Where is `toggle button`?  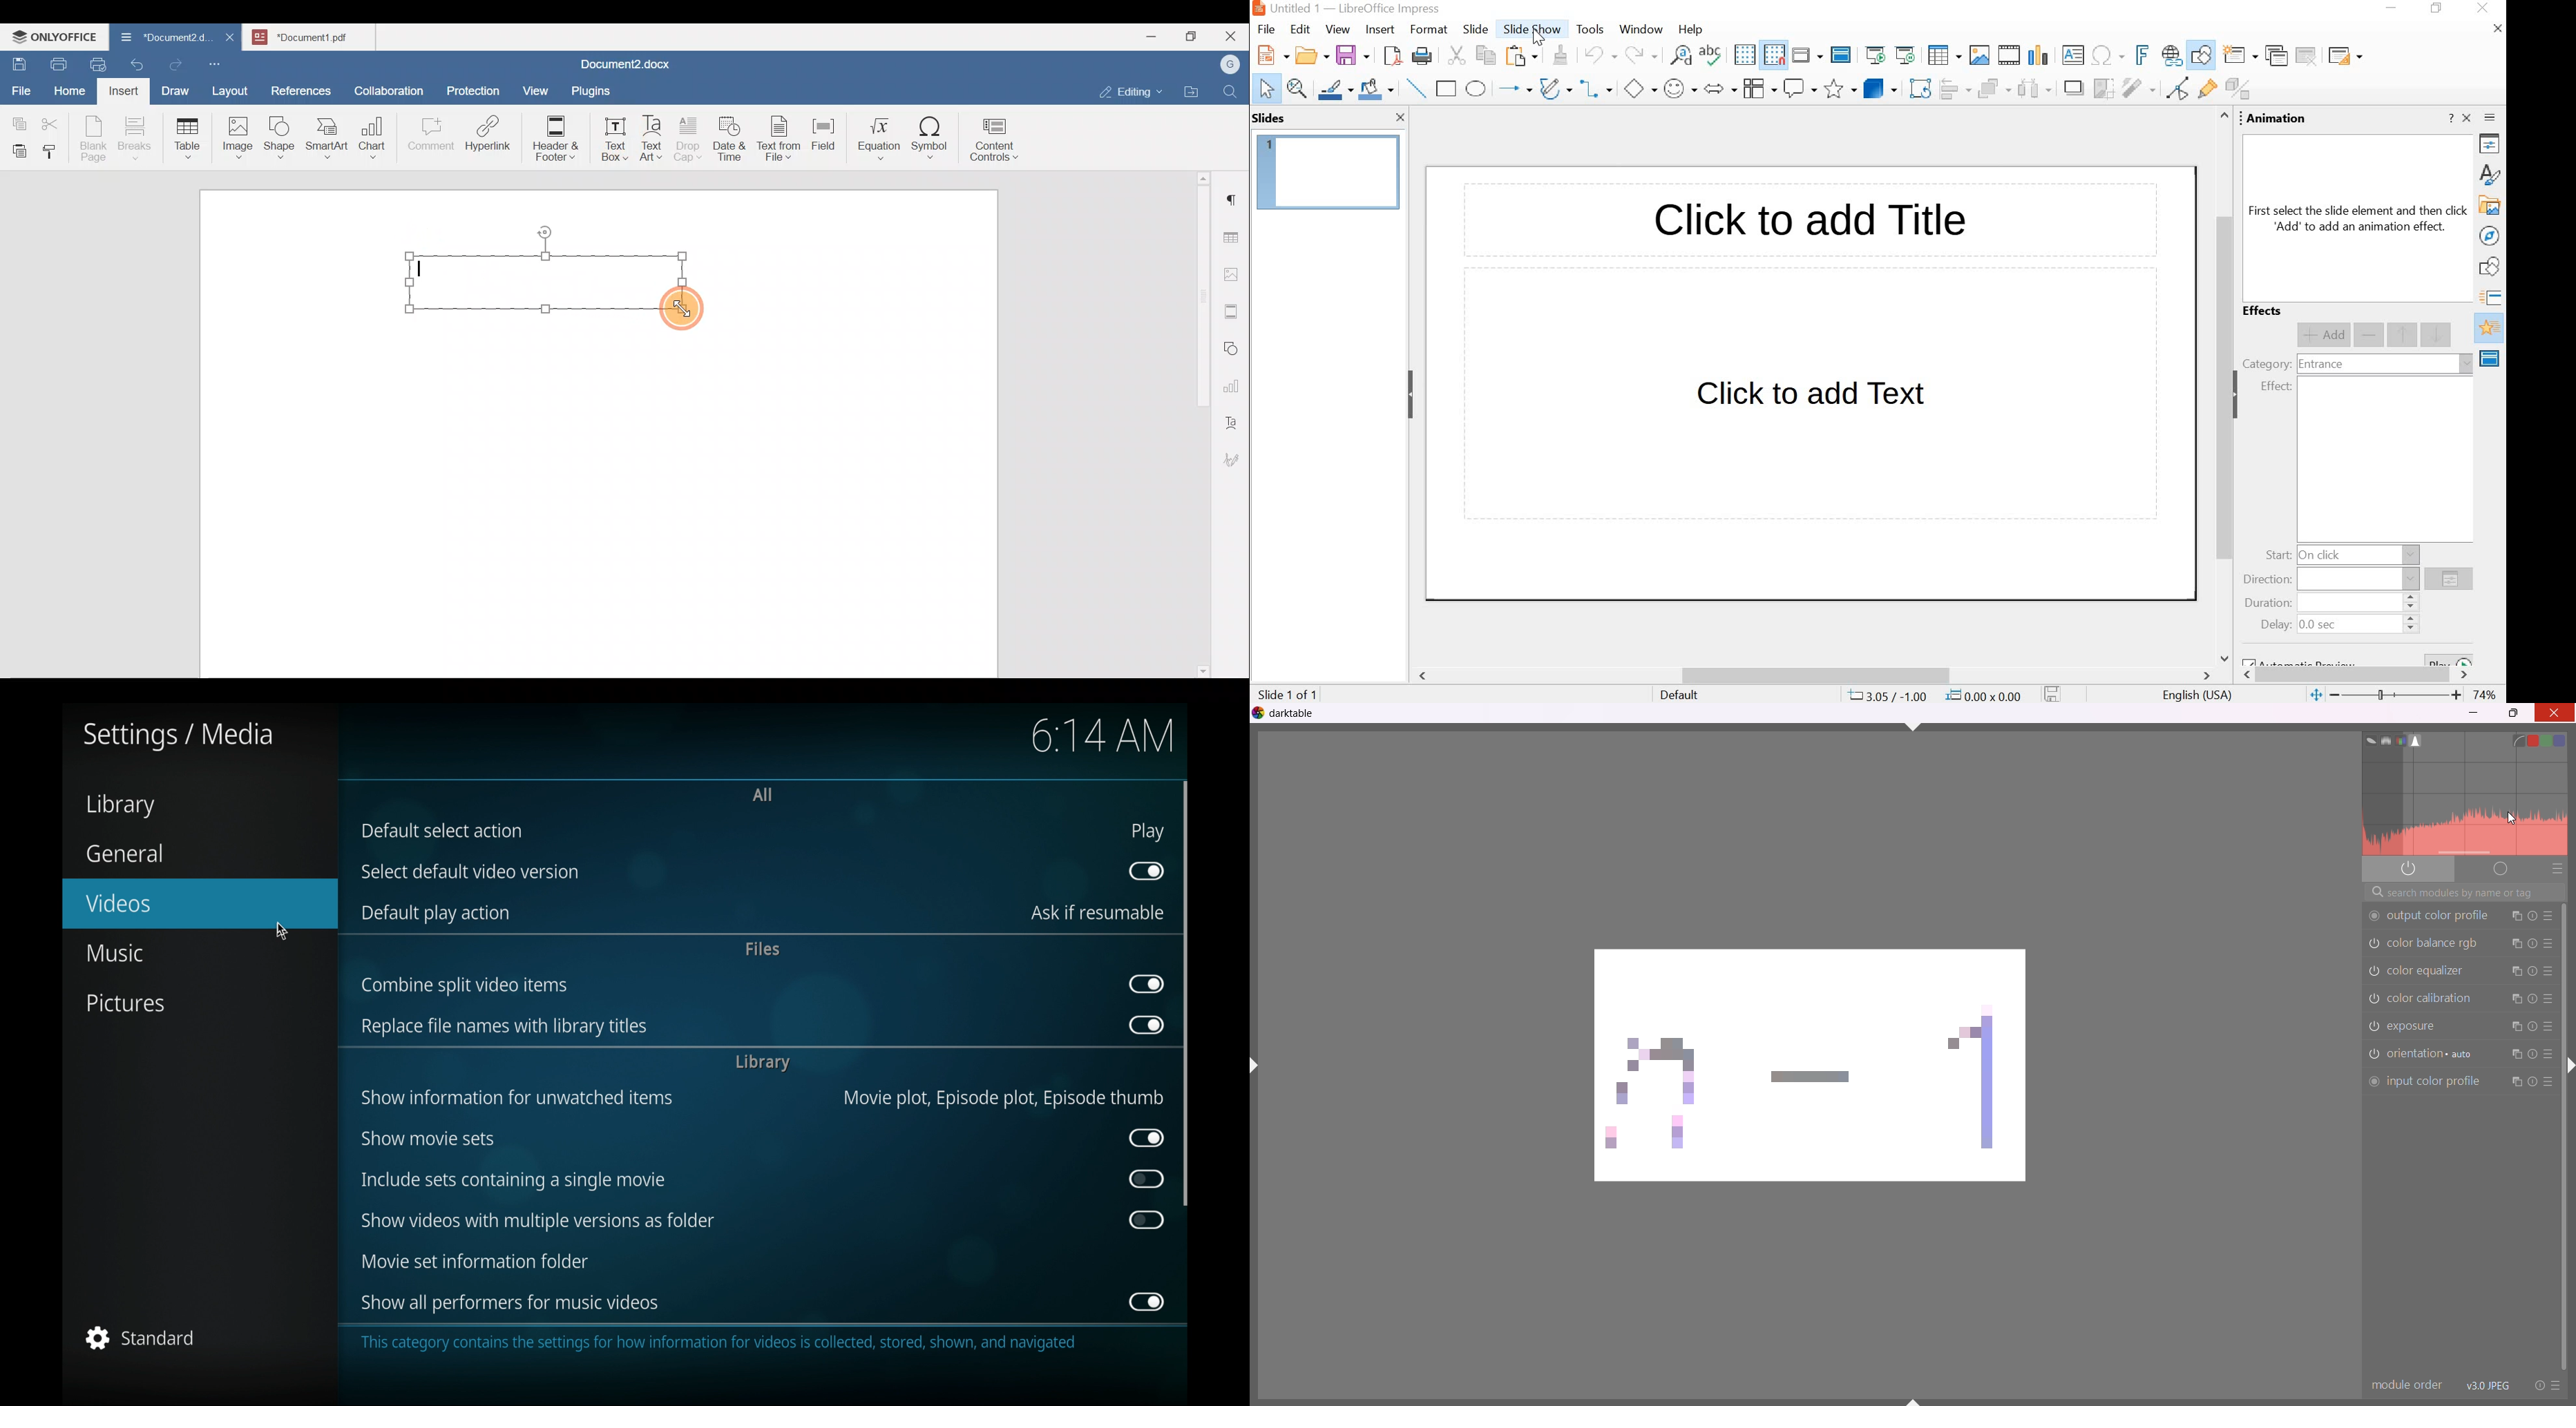
toggle button is located at coordinates (1146, 984).